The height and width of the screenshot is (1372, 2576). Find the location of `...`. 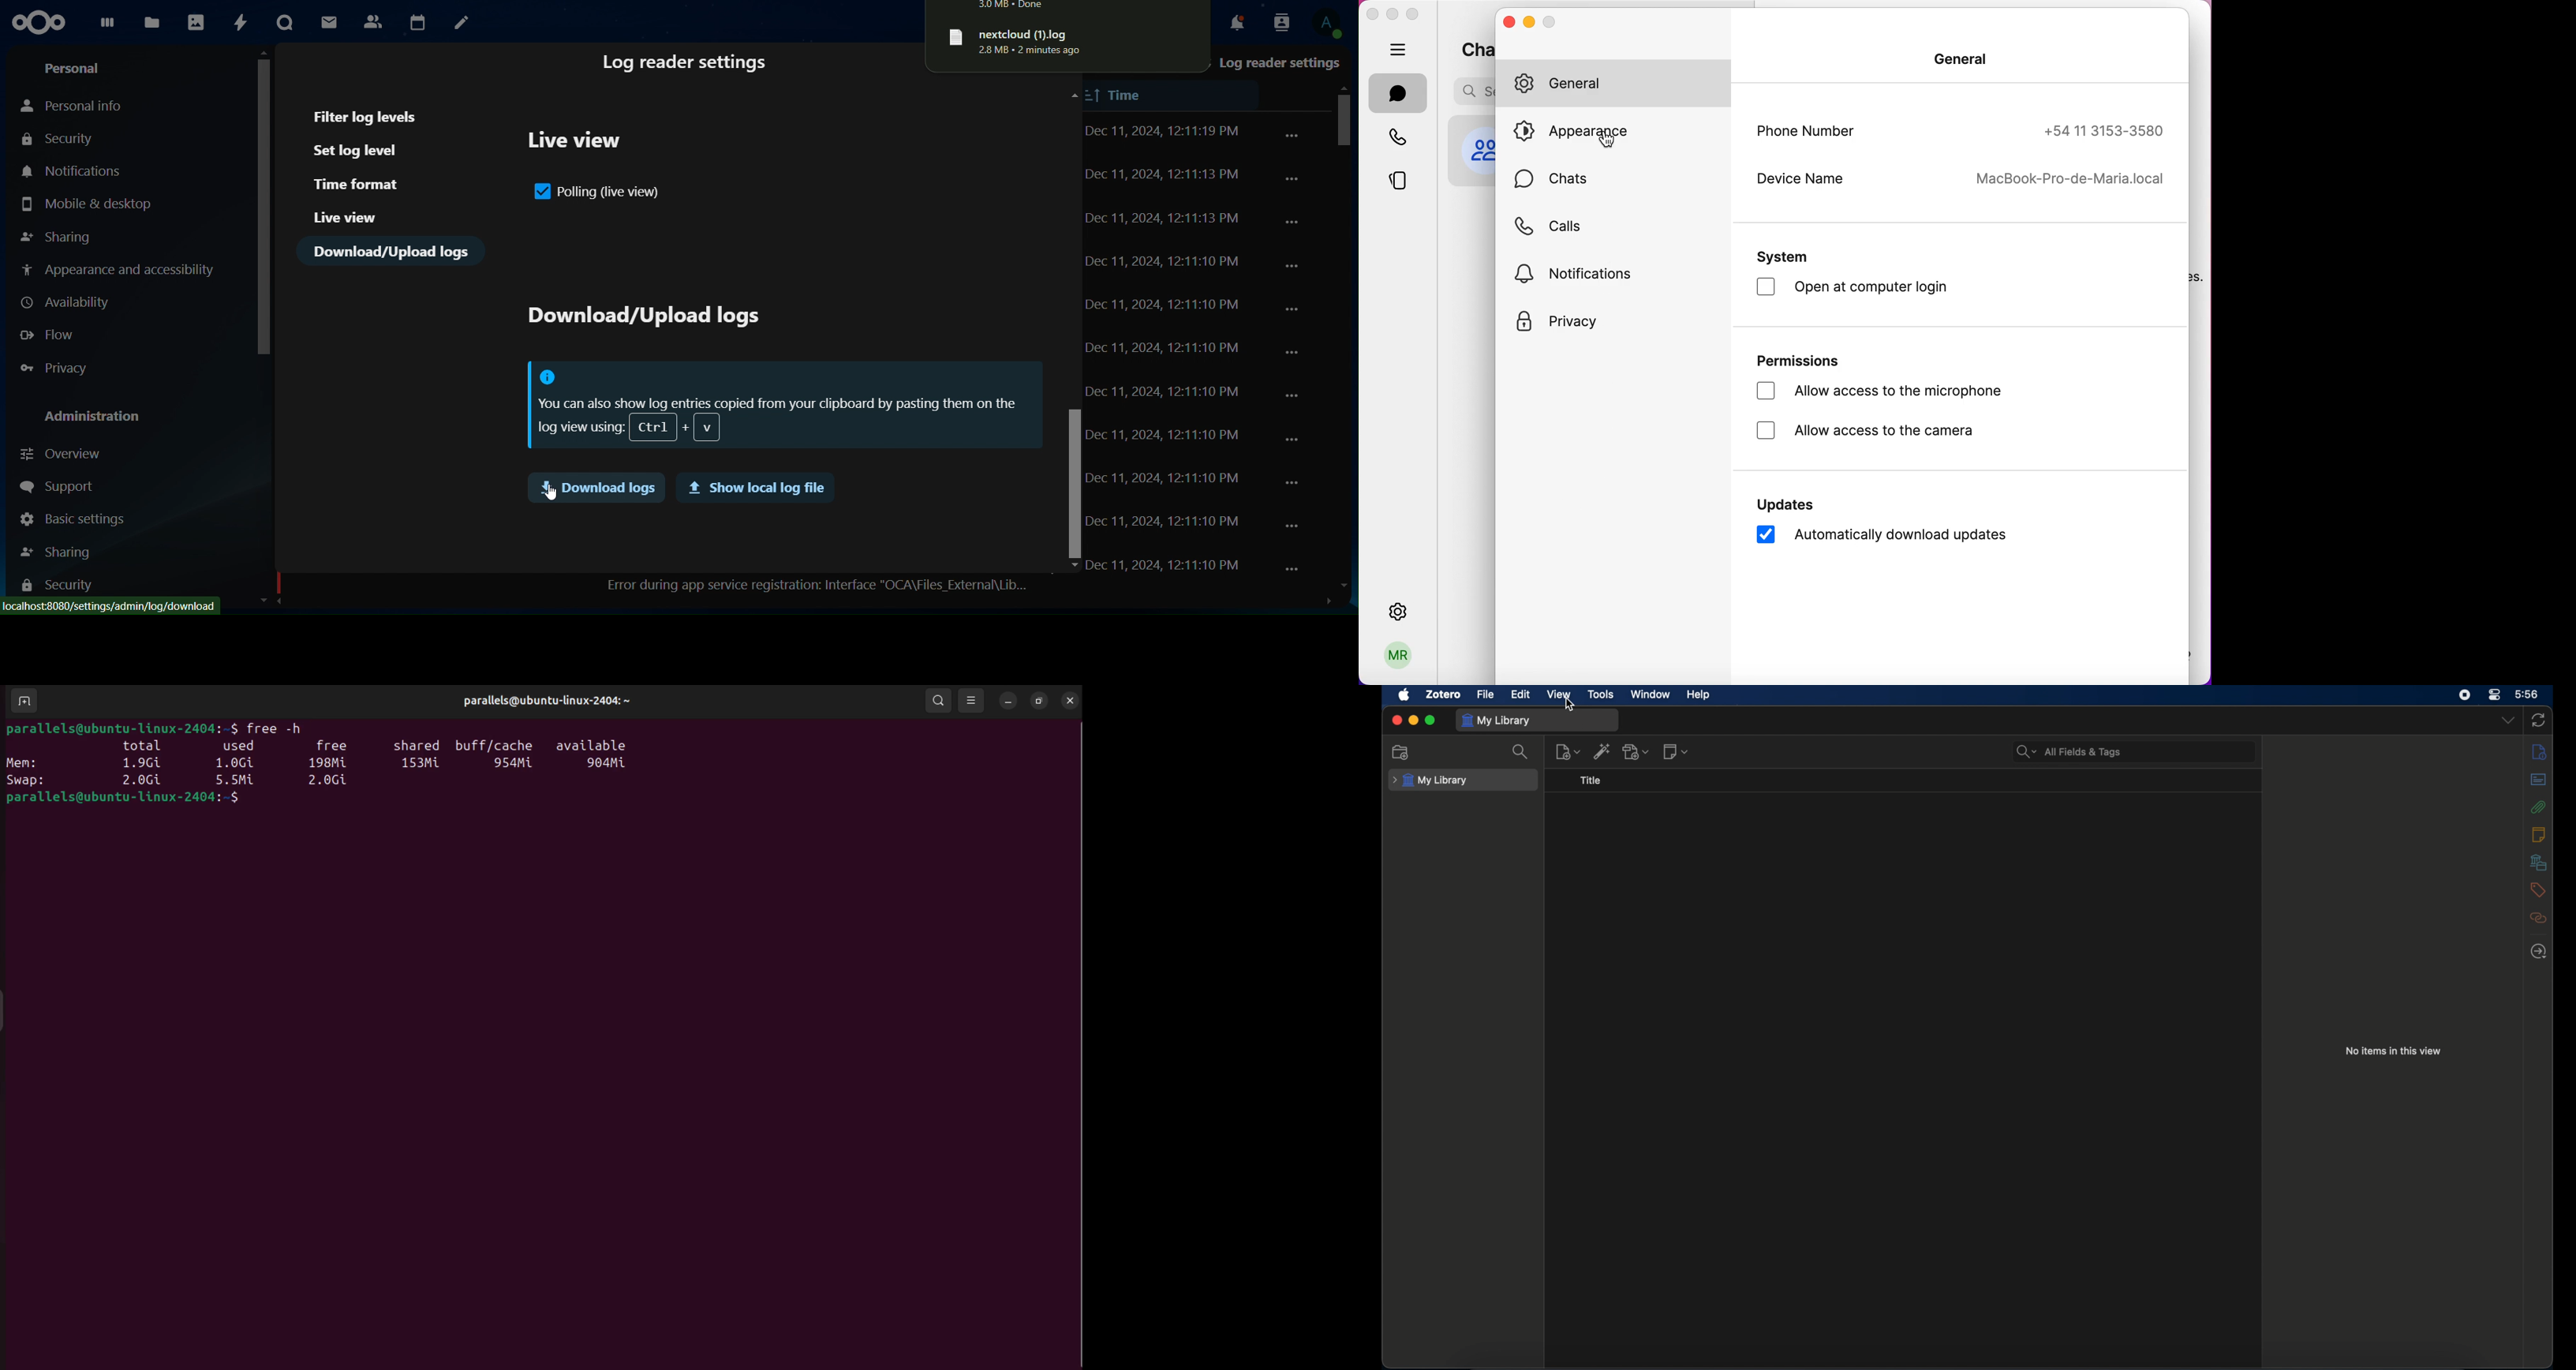

... is located at coordinates (1292, 526).